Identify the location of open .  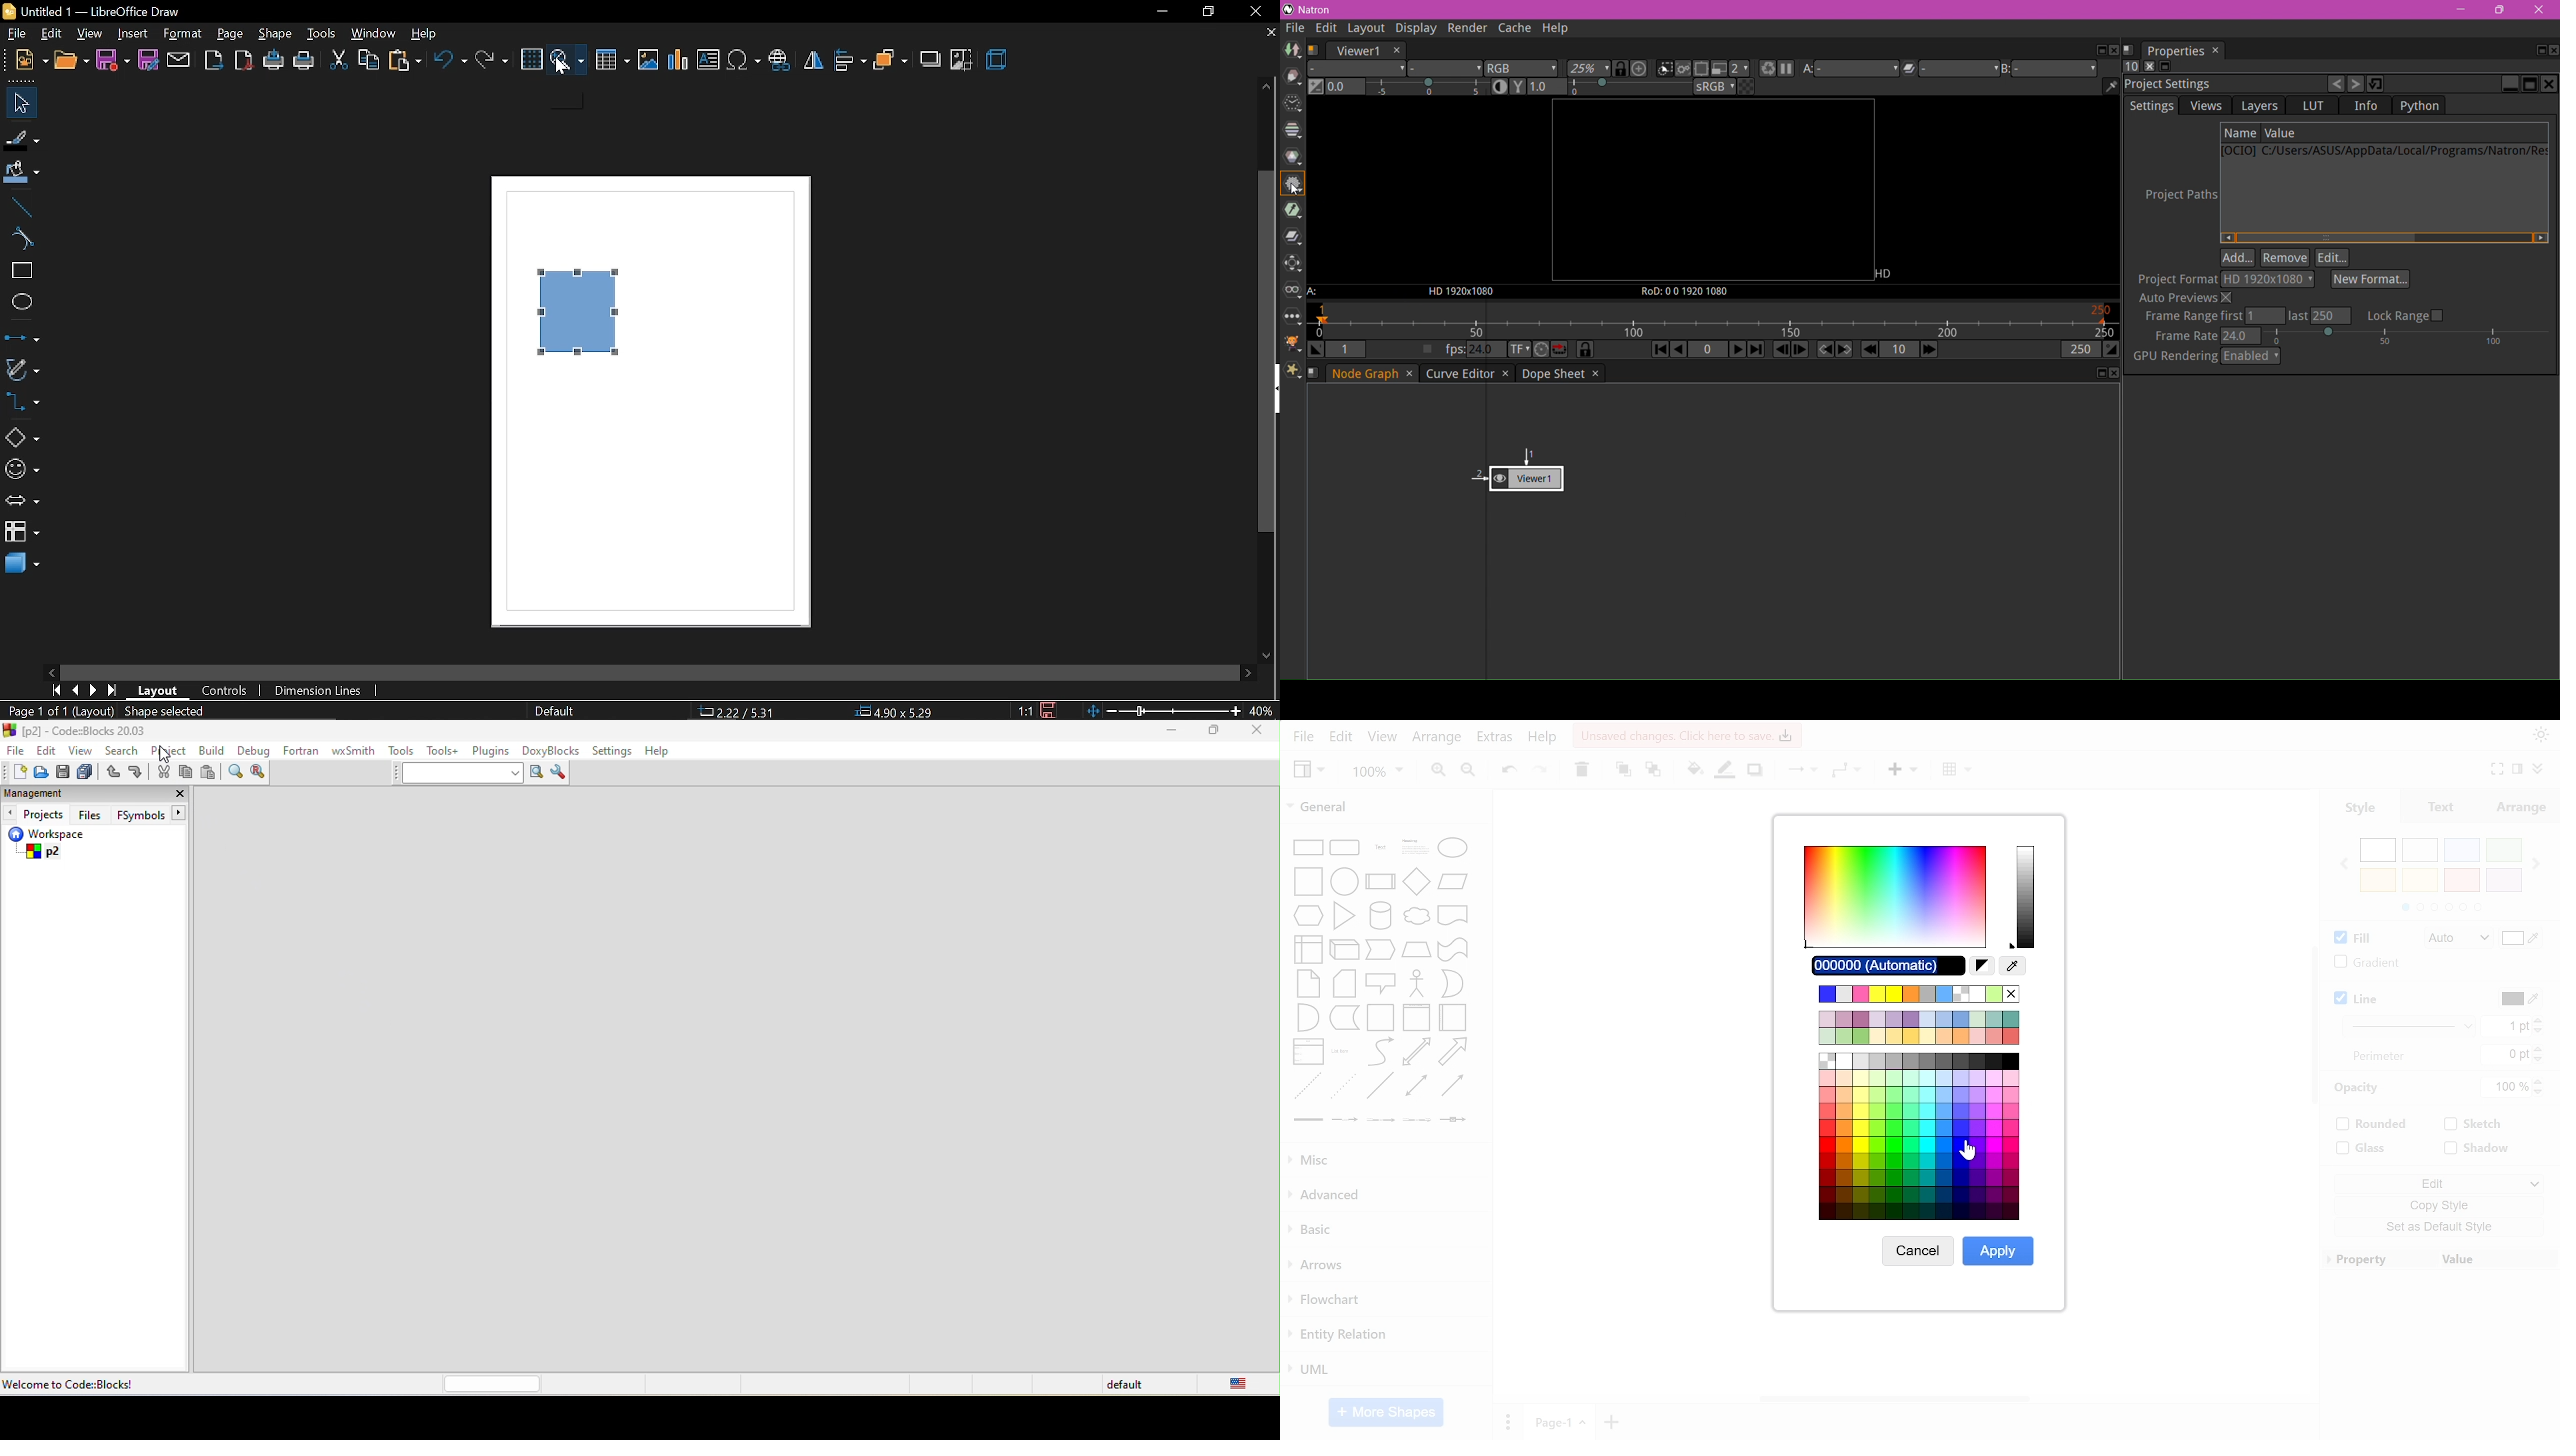
(70, 61).